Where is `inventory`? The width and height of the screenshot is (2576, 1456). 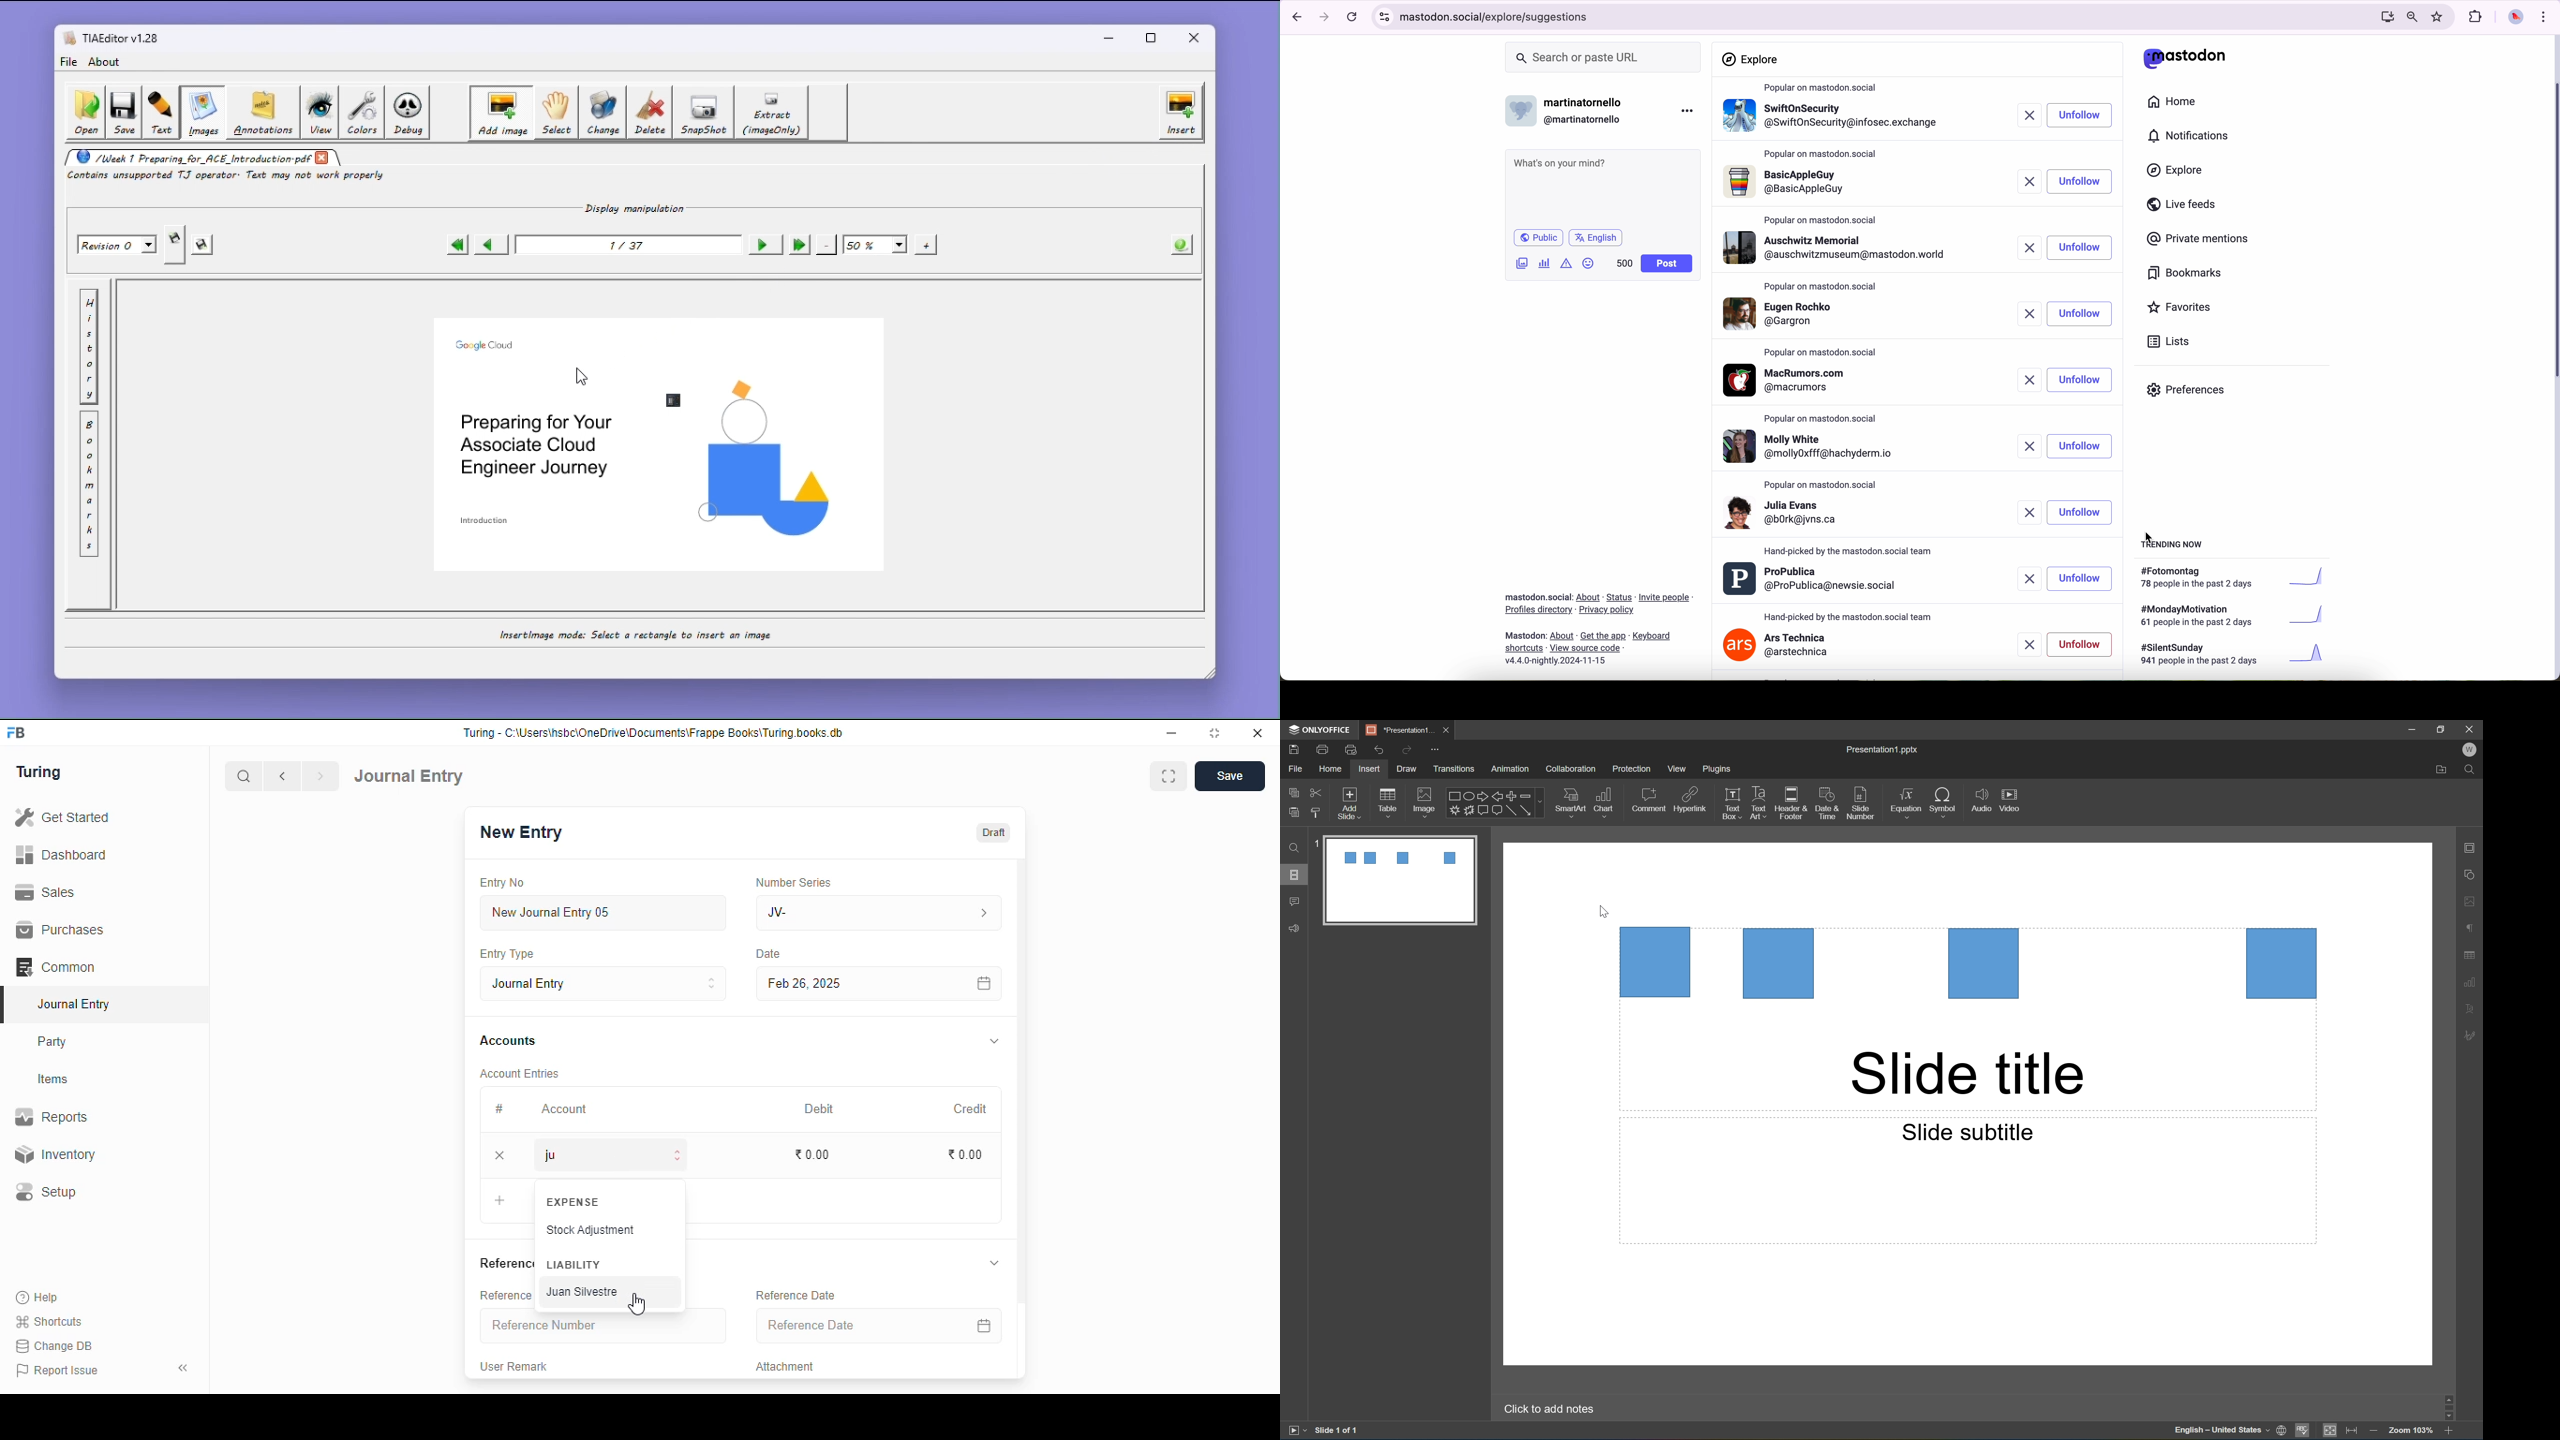
inventory is located at coordinates (54, 1155).